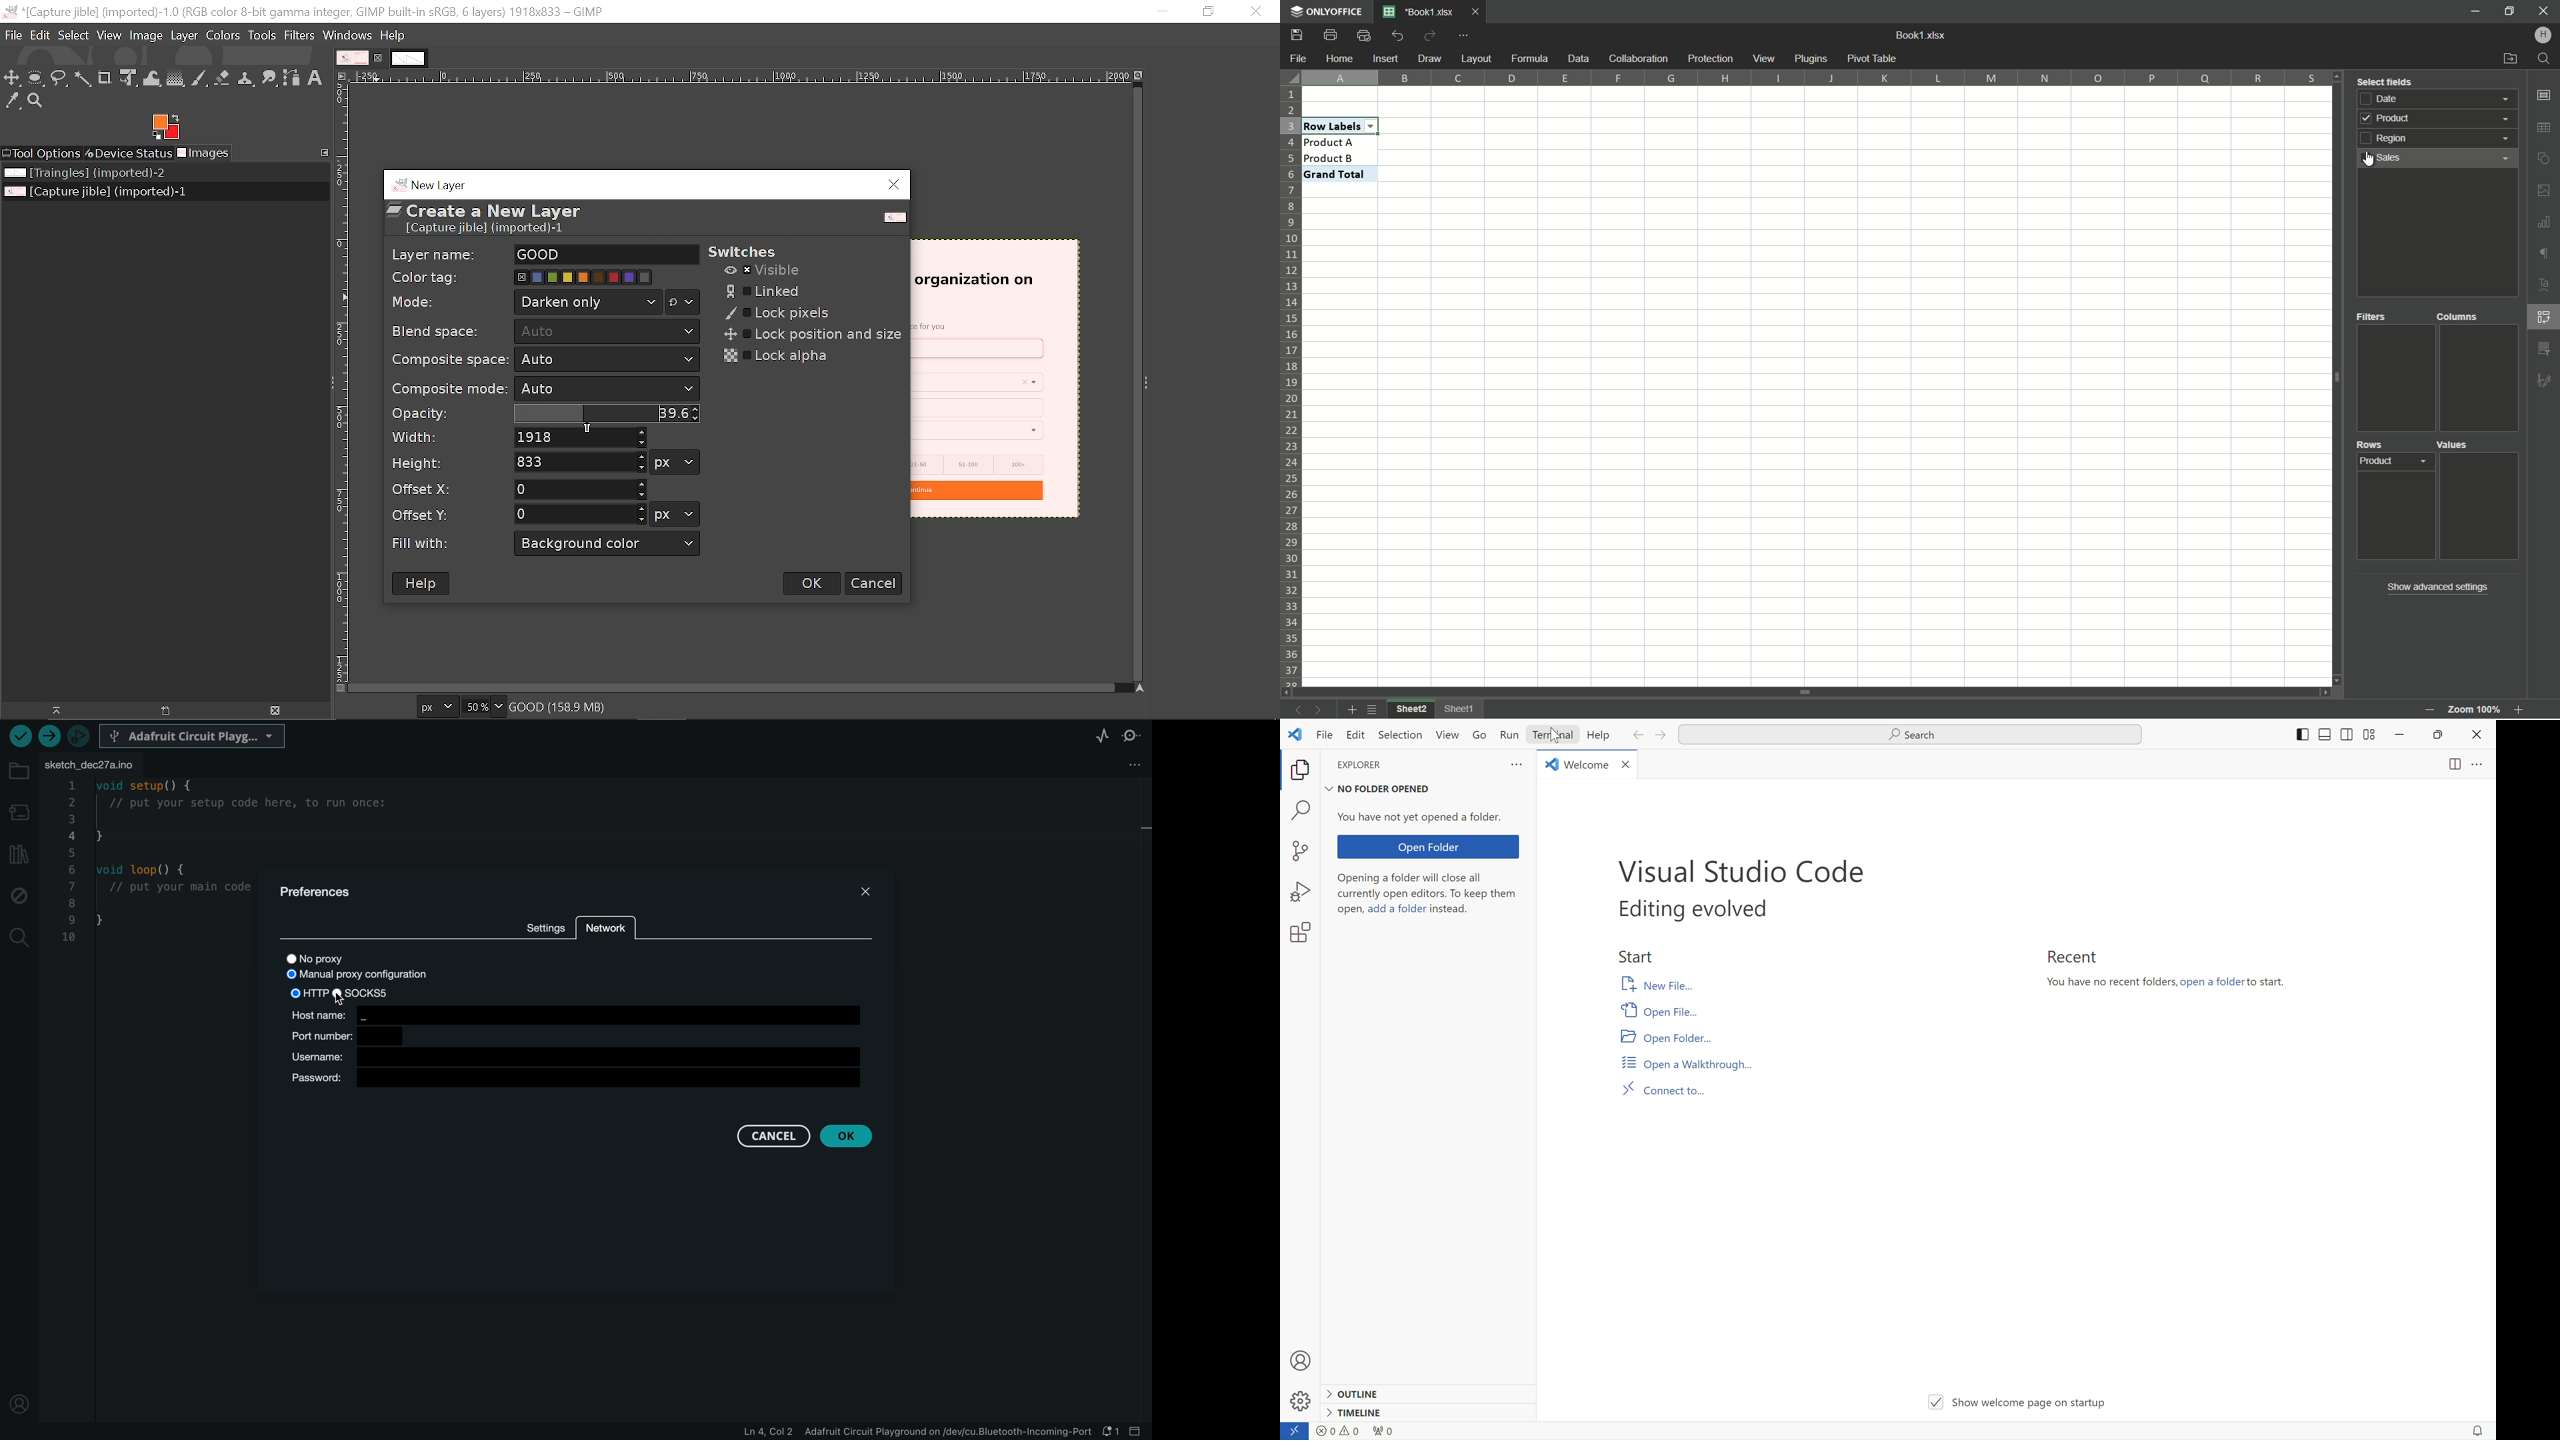  Describe the element at coordinates (1321, 734) in the screenshot. I see `File` at that location.